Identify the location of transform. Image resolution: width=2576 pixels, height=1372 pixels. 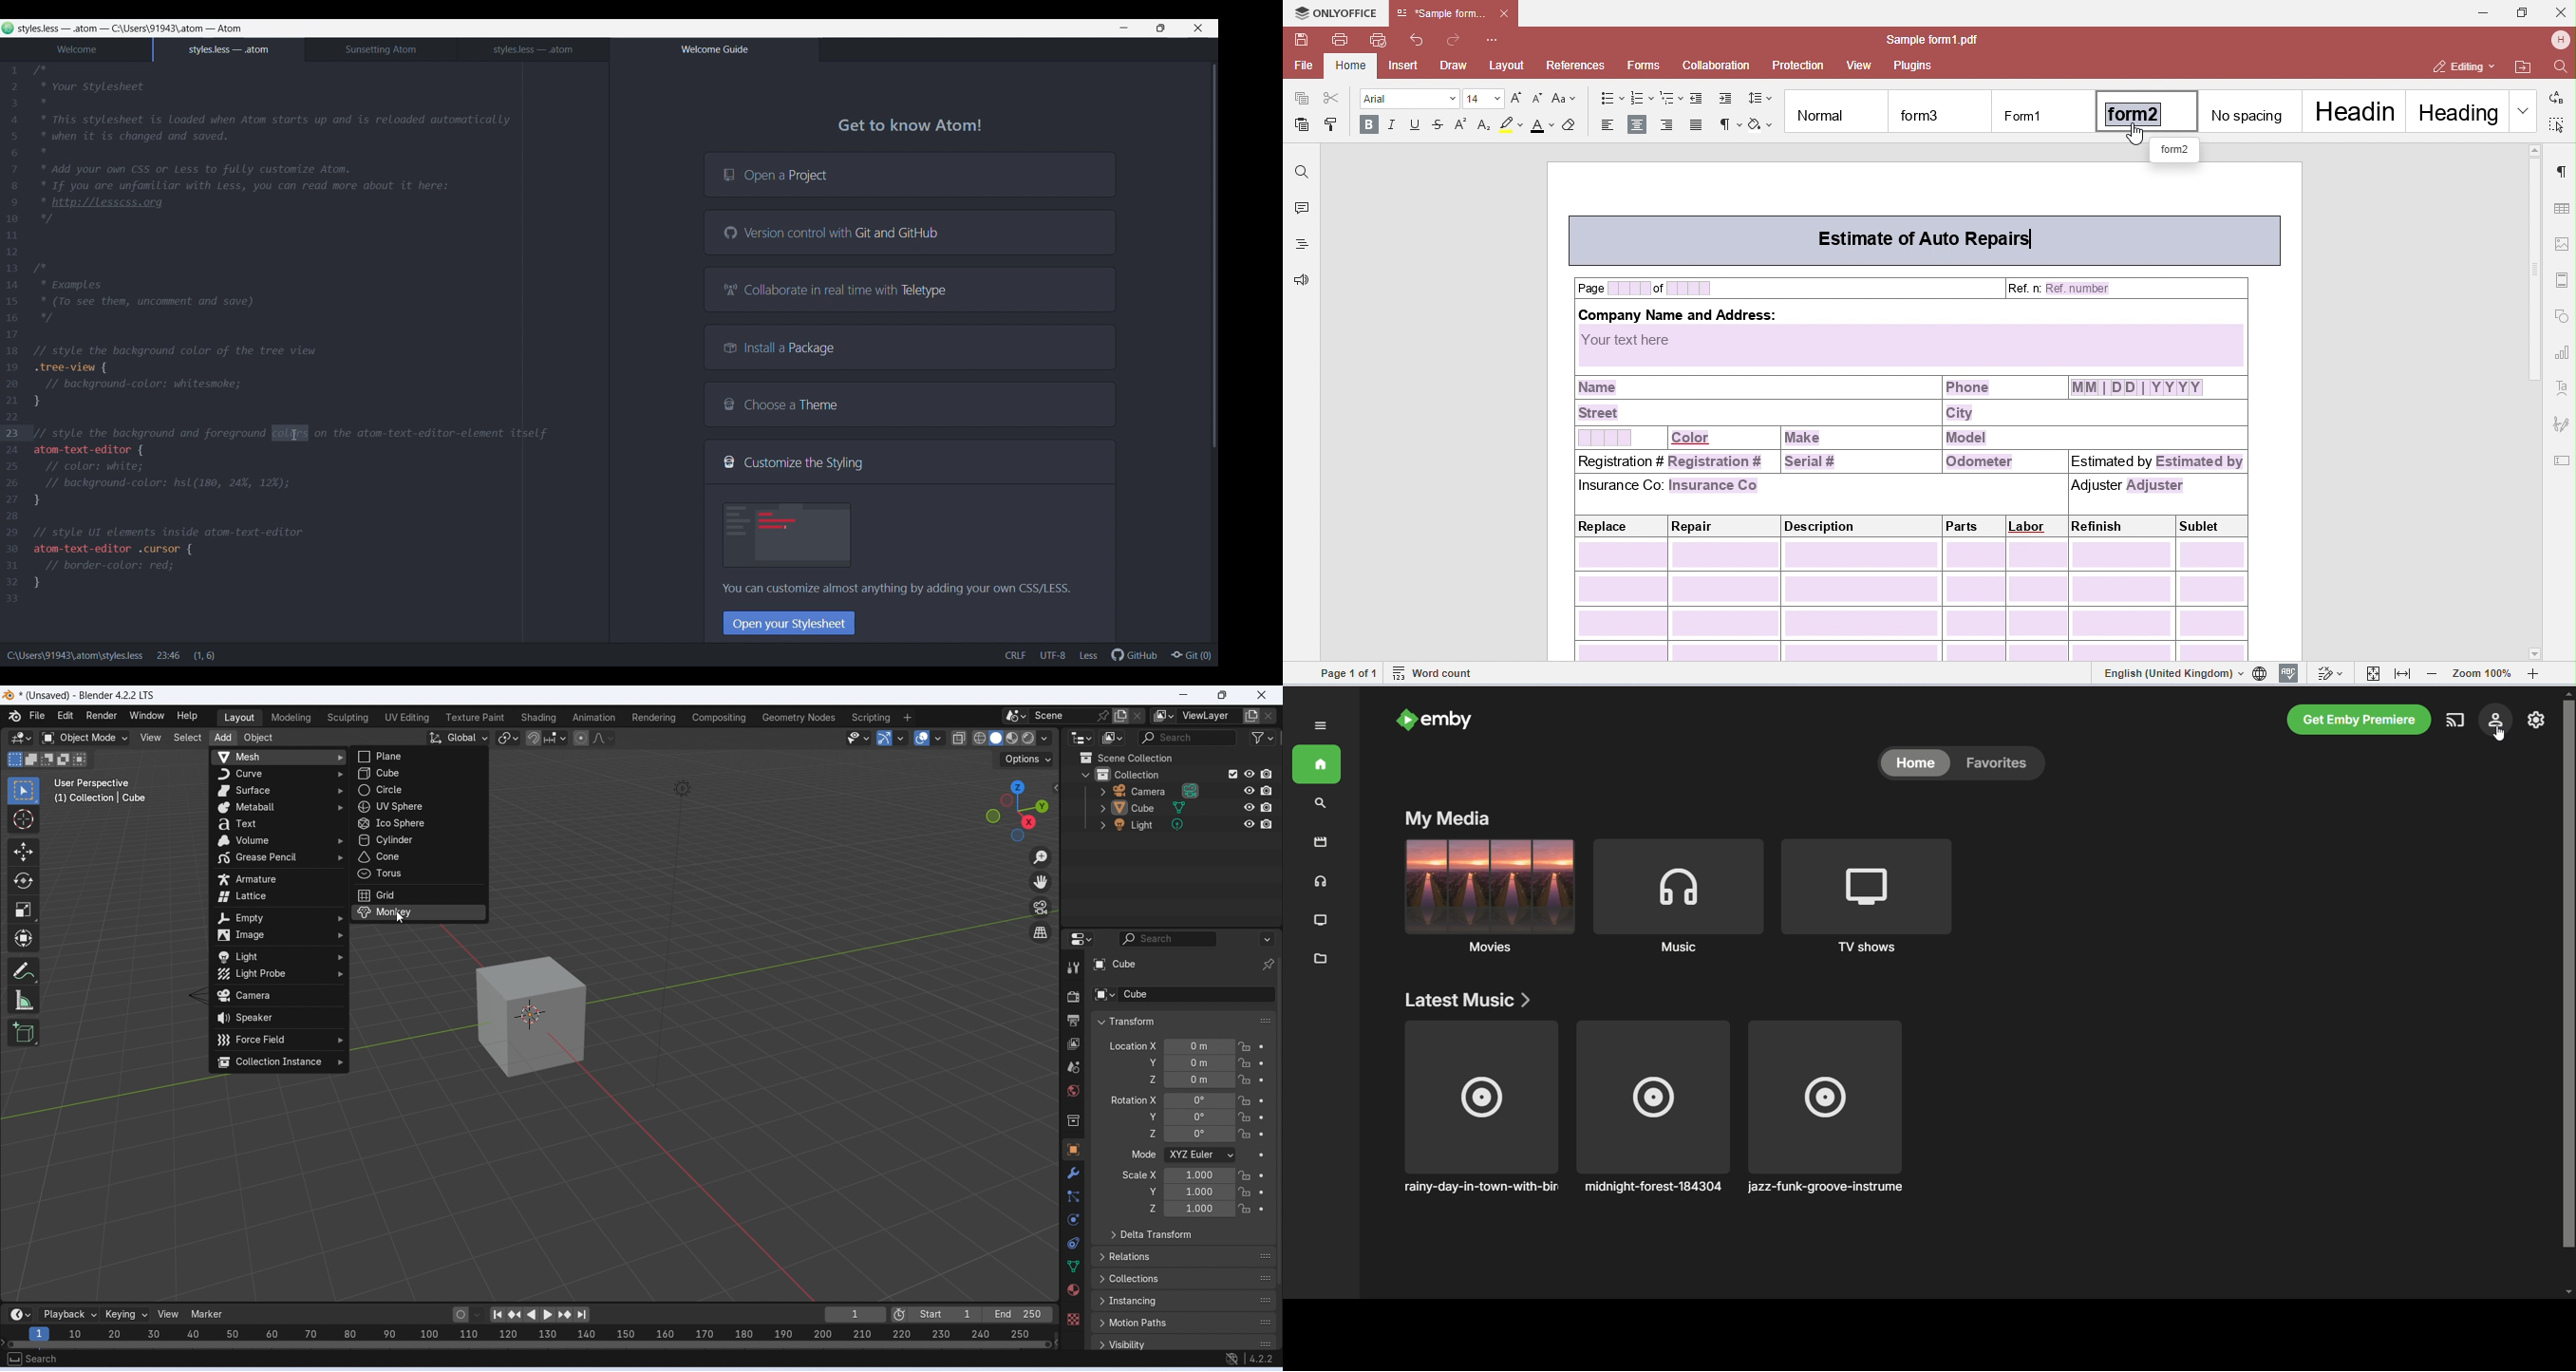
(1184, 1021).